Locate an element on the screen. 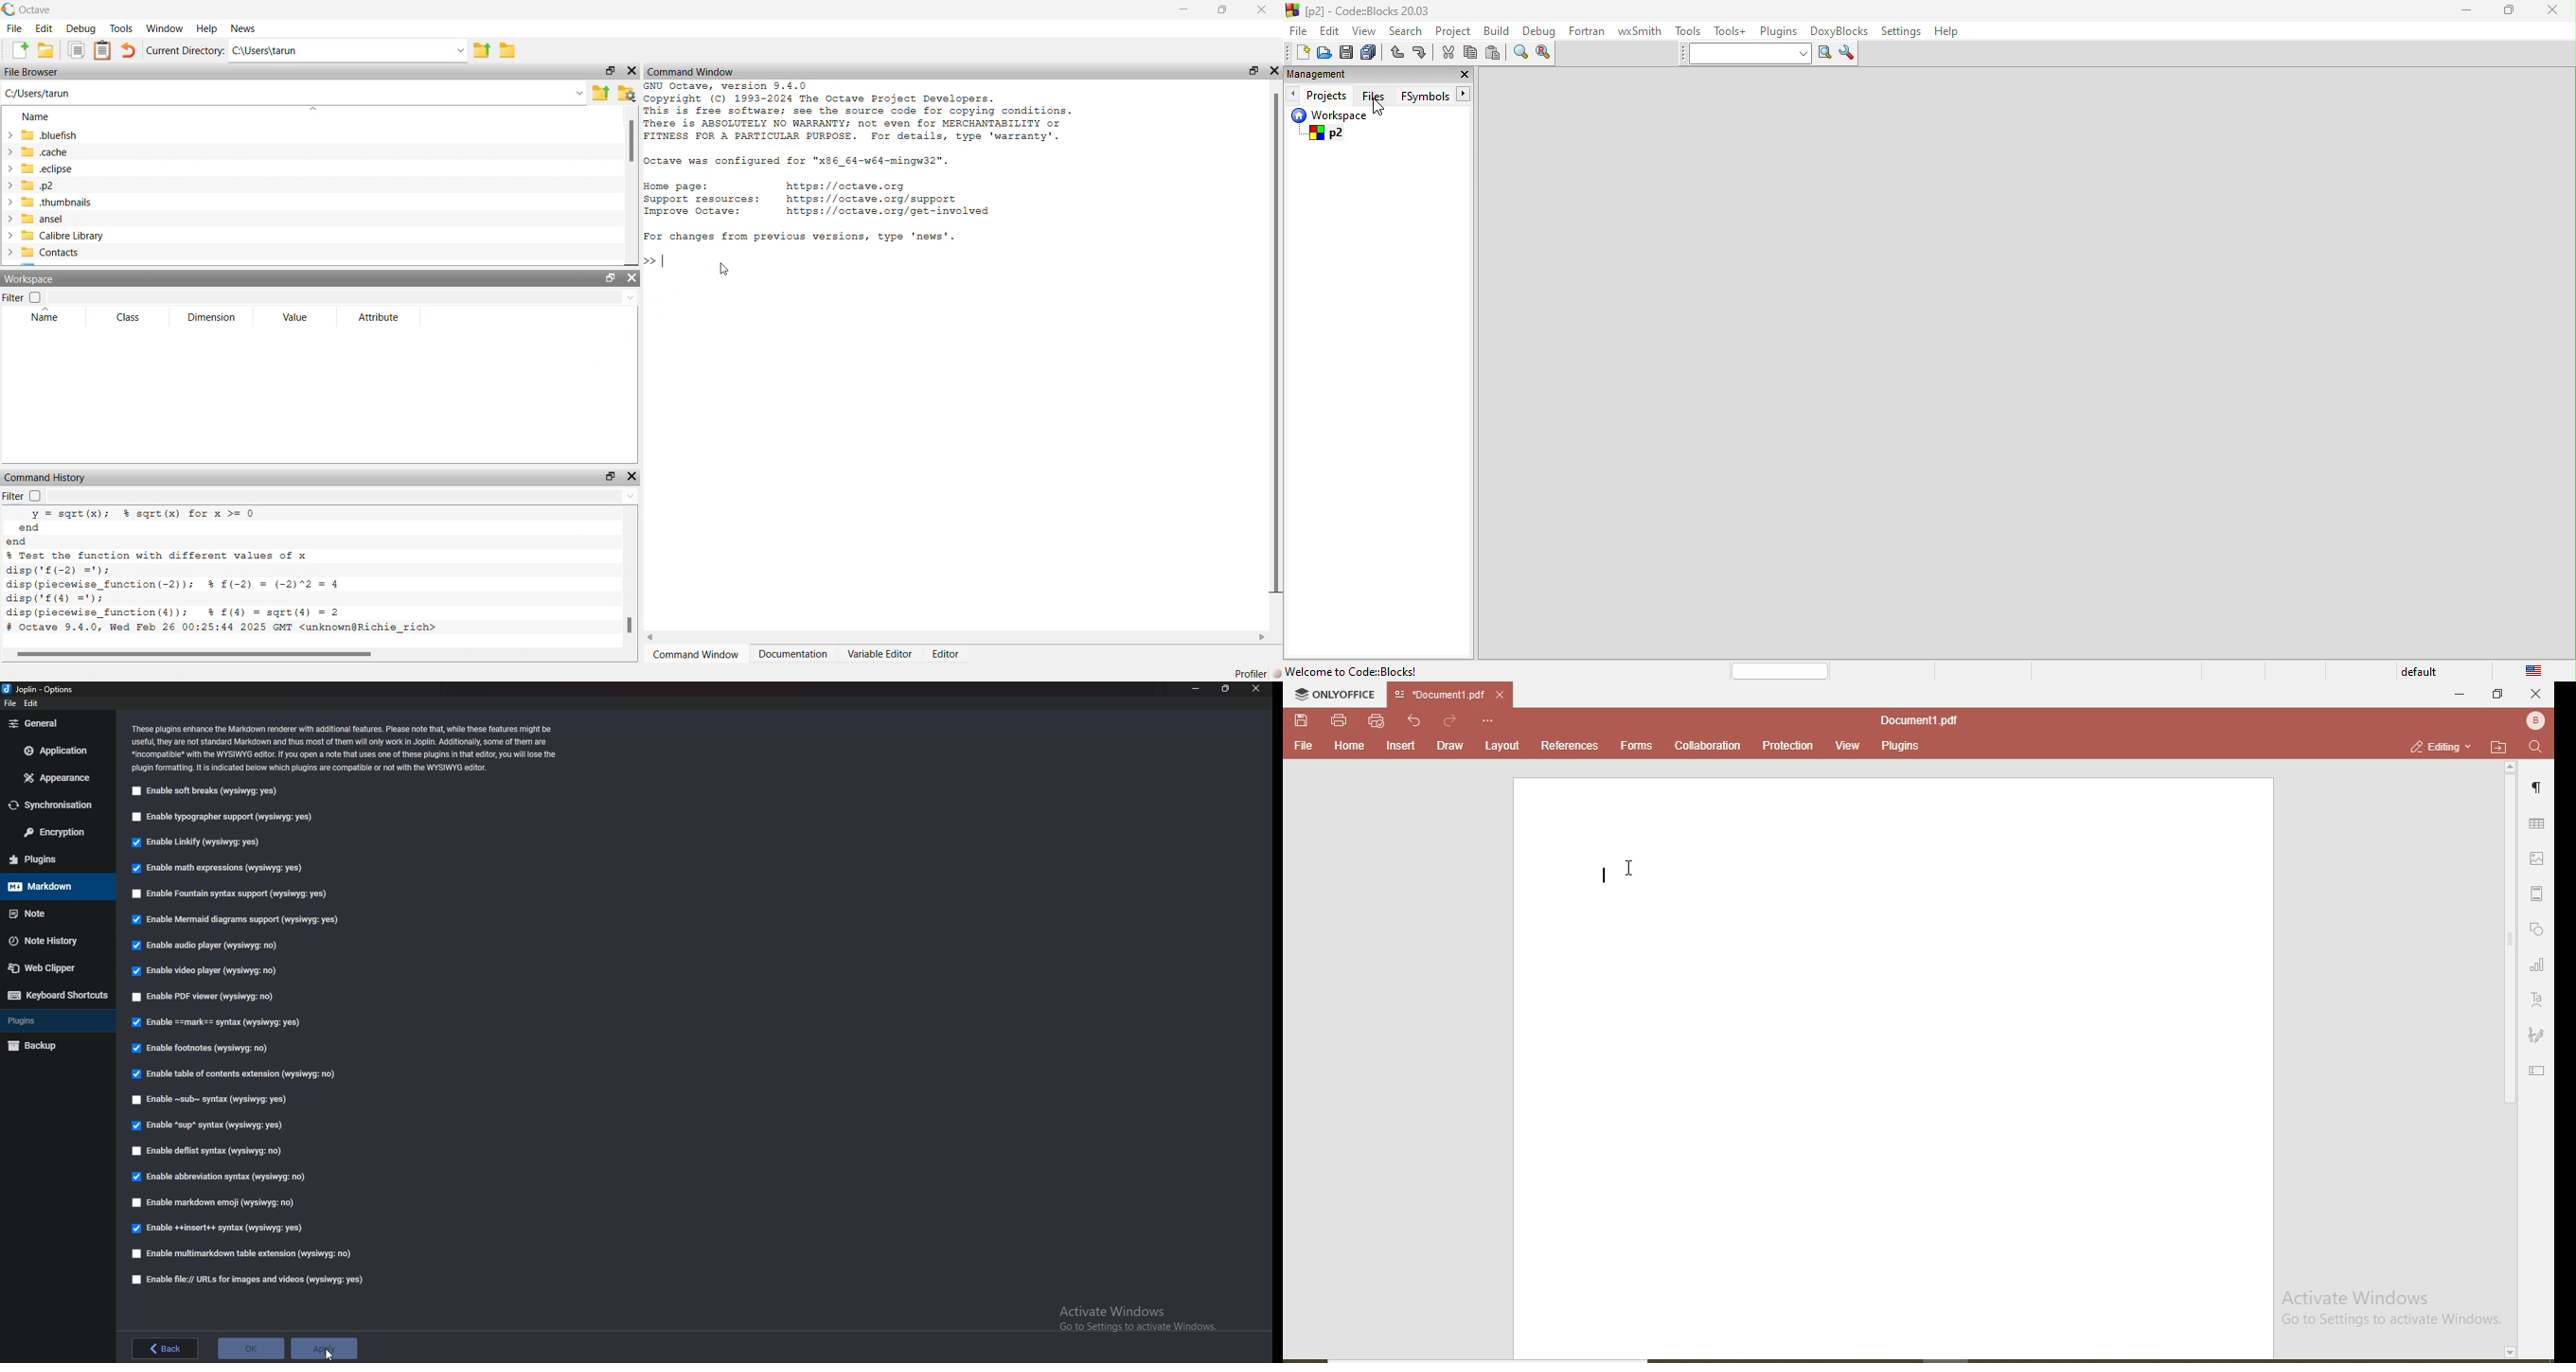  search is located at coordinates (1409, 31).